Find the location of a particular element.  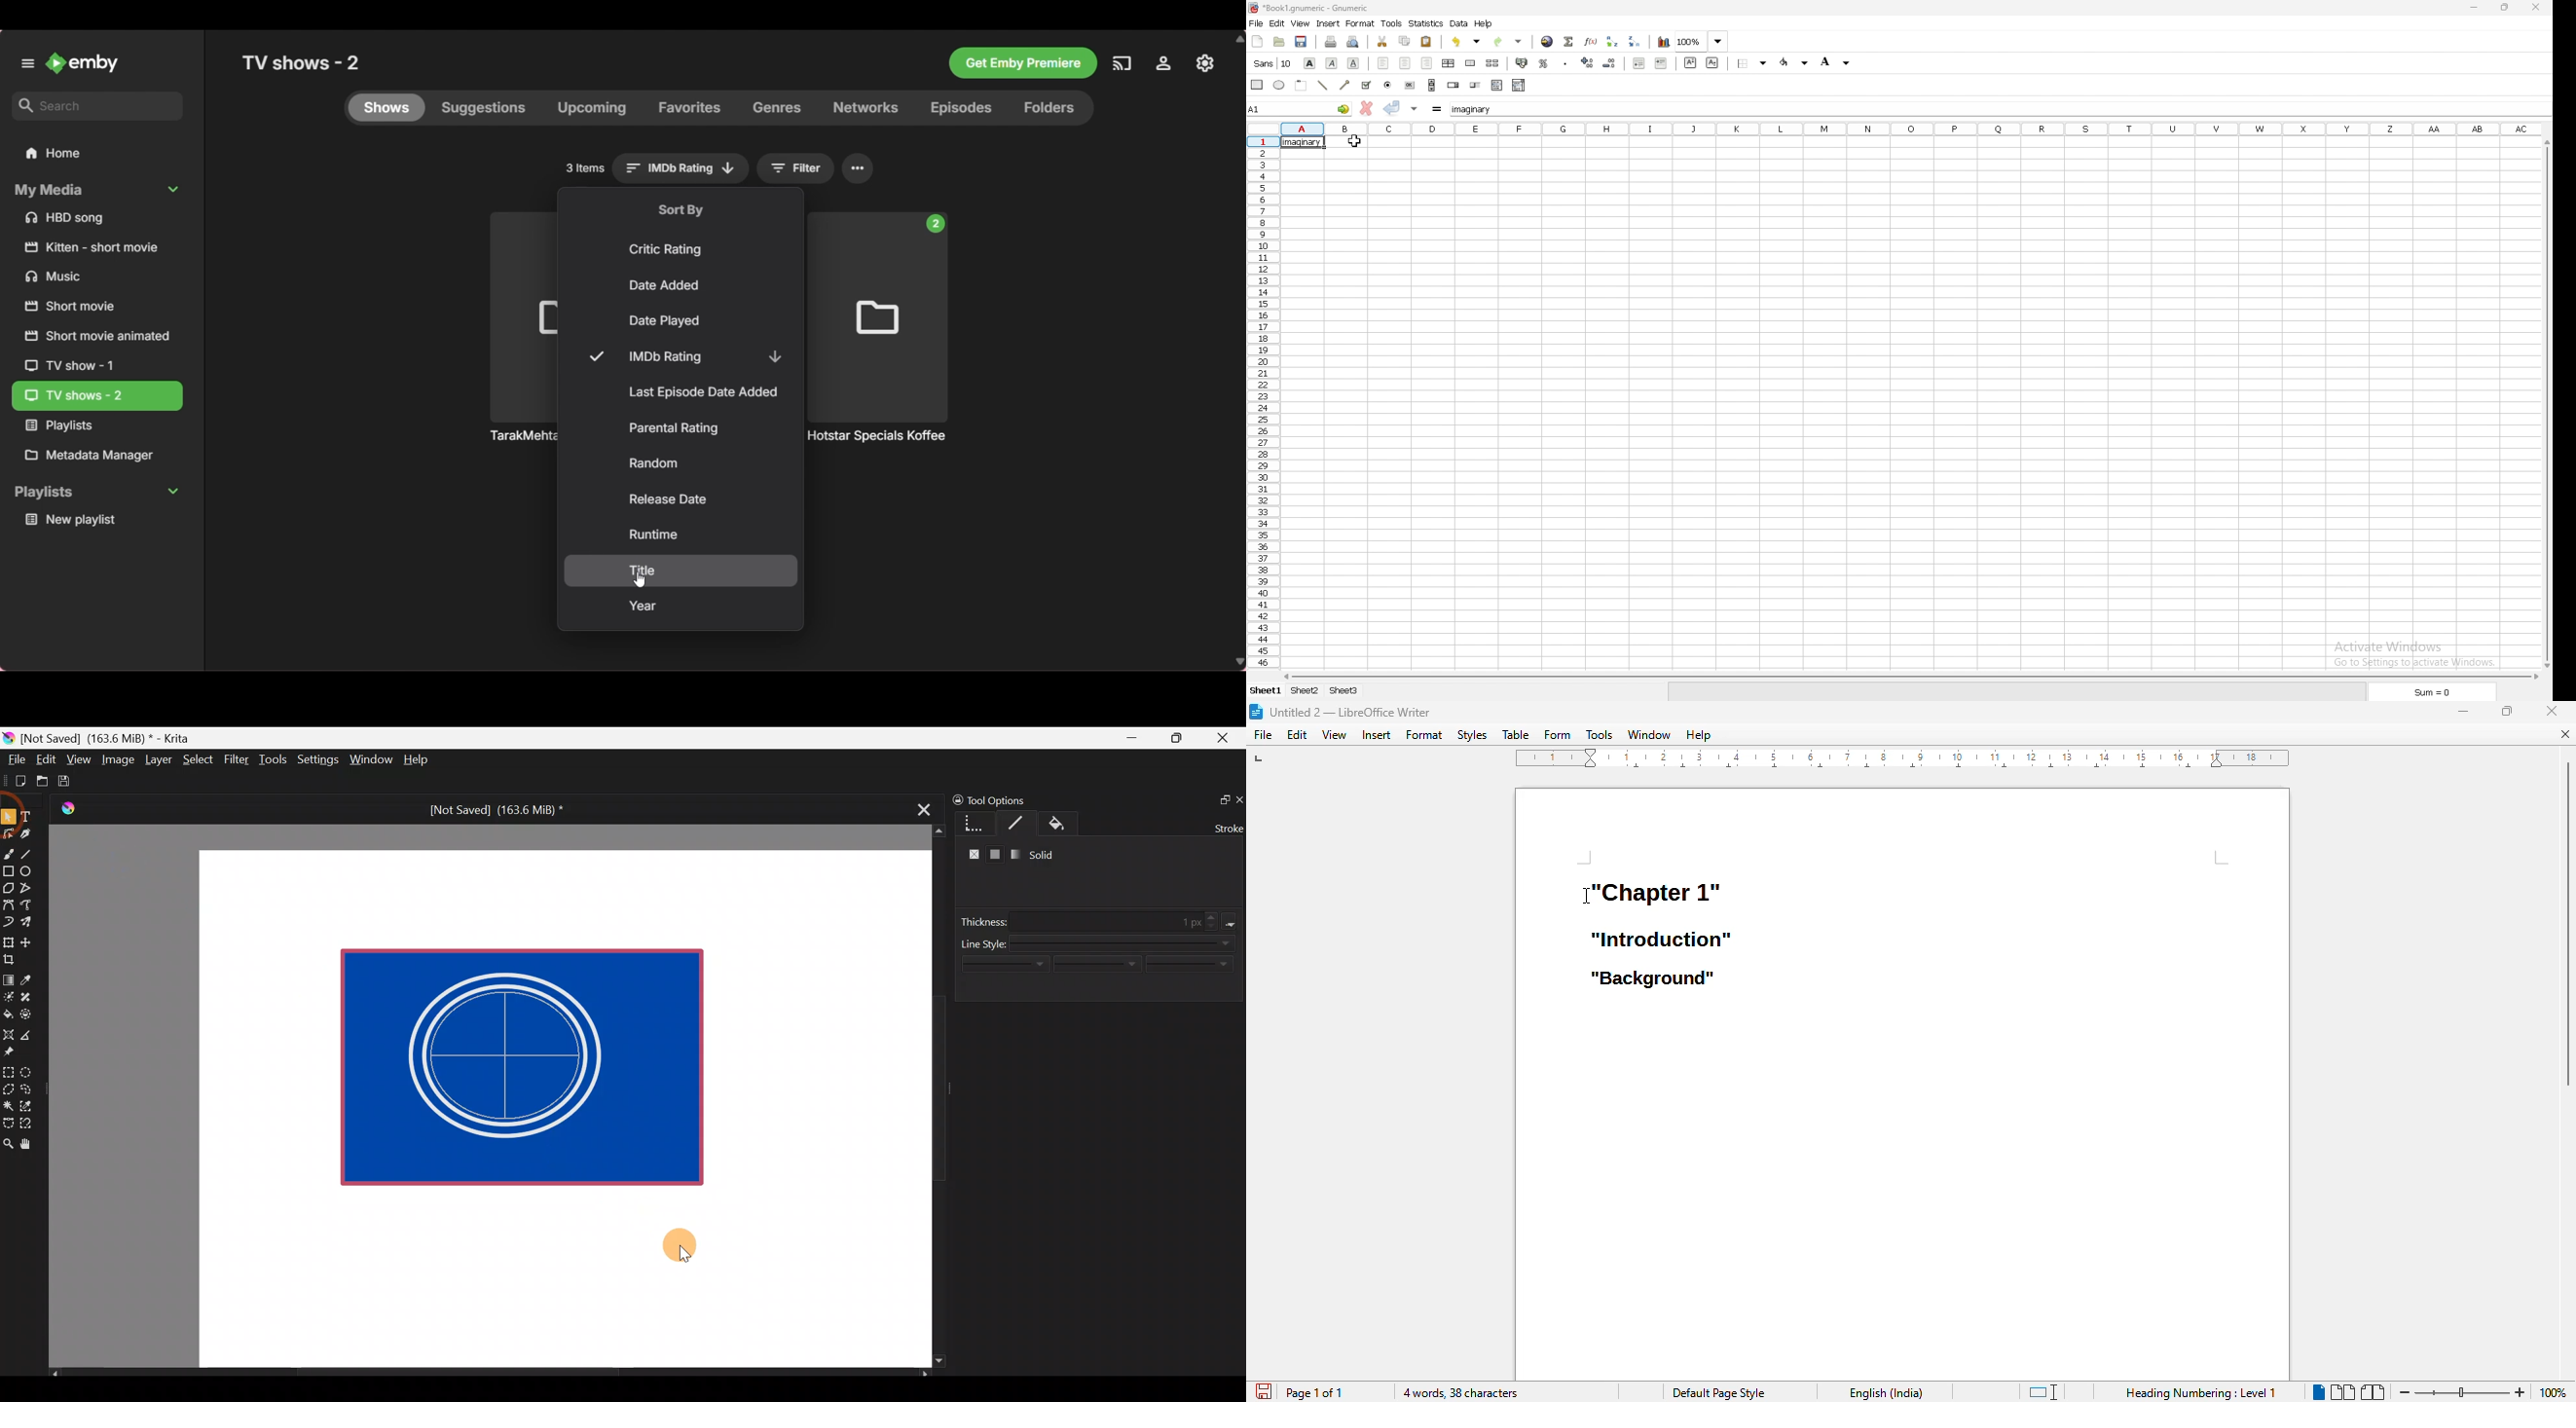

line is located at coordinates (1322, 85).